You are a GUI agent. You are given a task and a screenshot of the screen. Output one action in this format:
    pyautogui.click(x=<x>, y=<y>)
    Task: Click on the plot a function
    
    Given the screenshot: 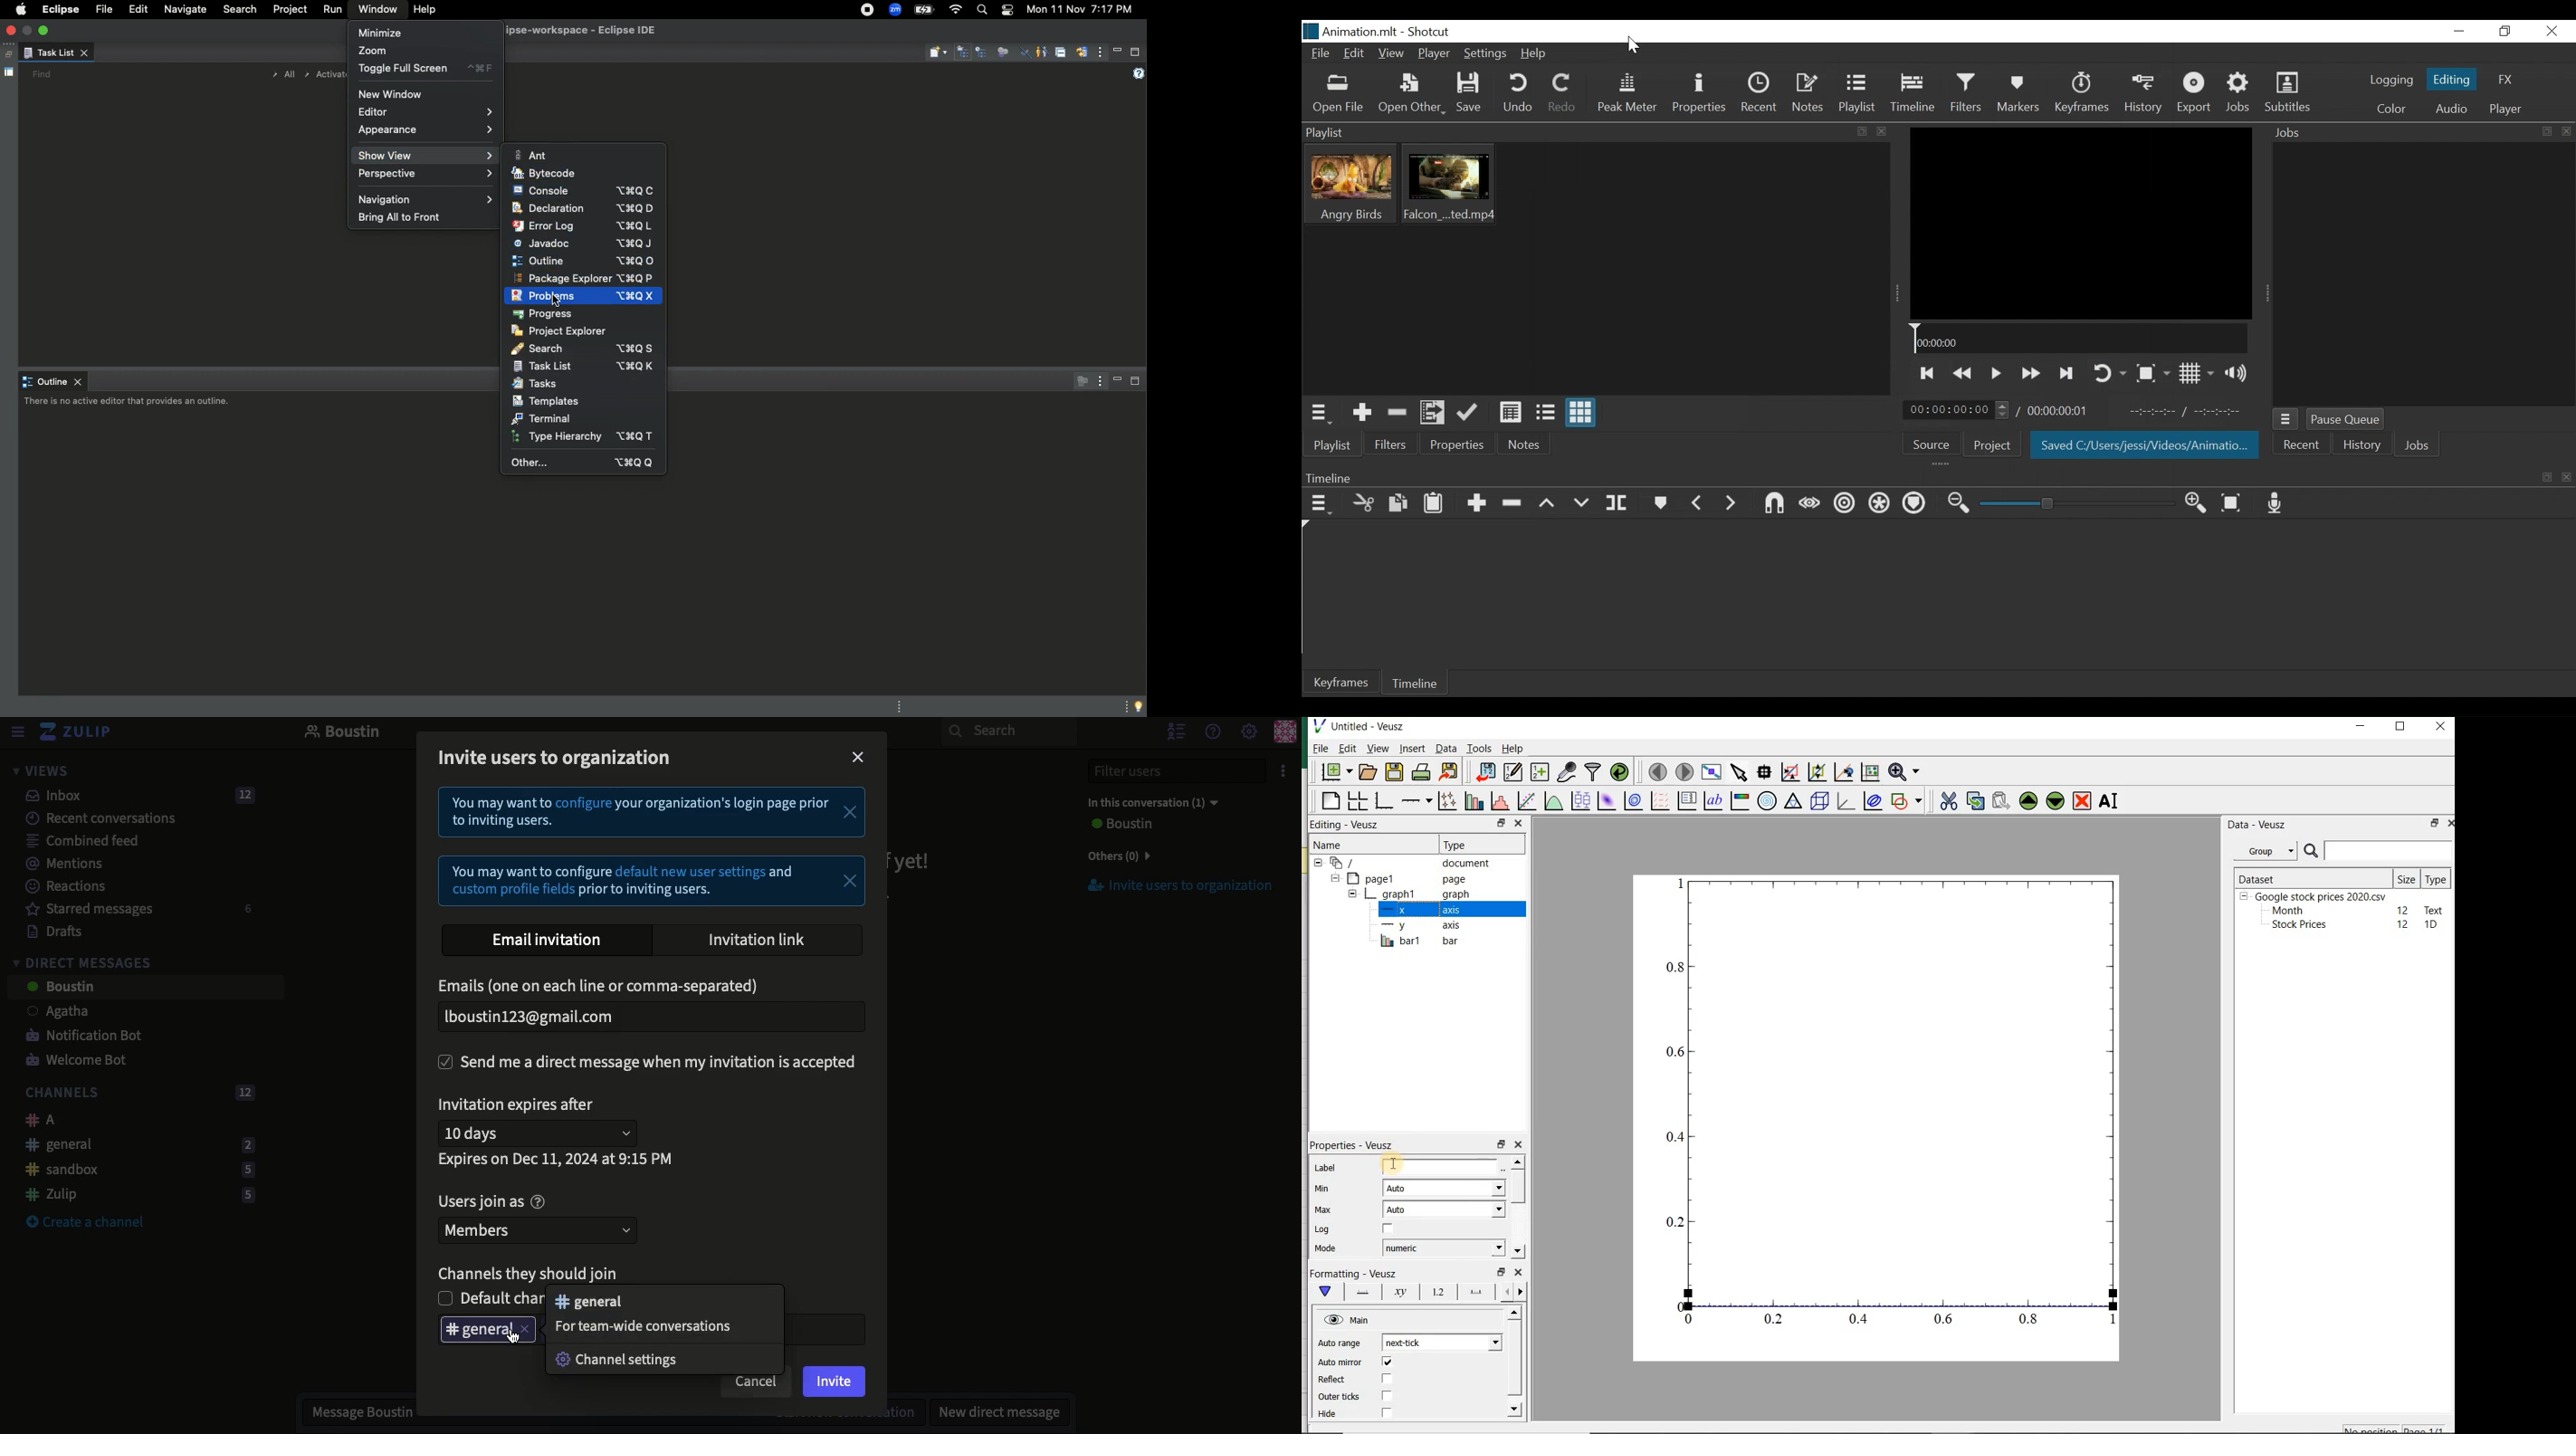 What is the action you would take?
    pyautogui.click(x=1552, y=802)
    